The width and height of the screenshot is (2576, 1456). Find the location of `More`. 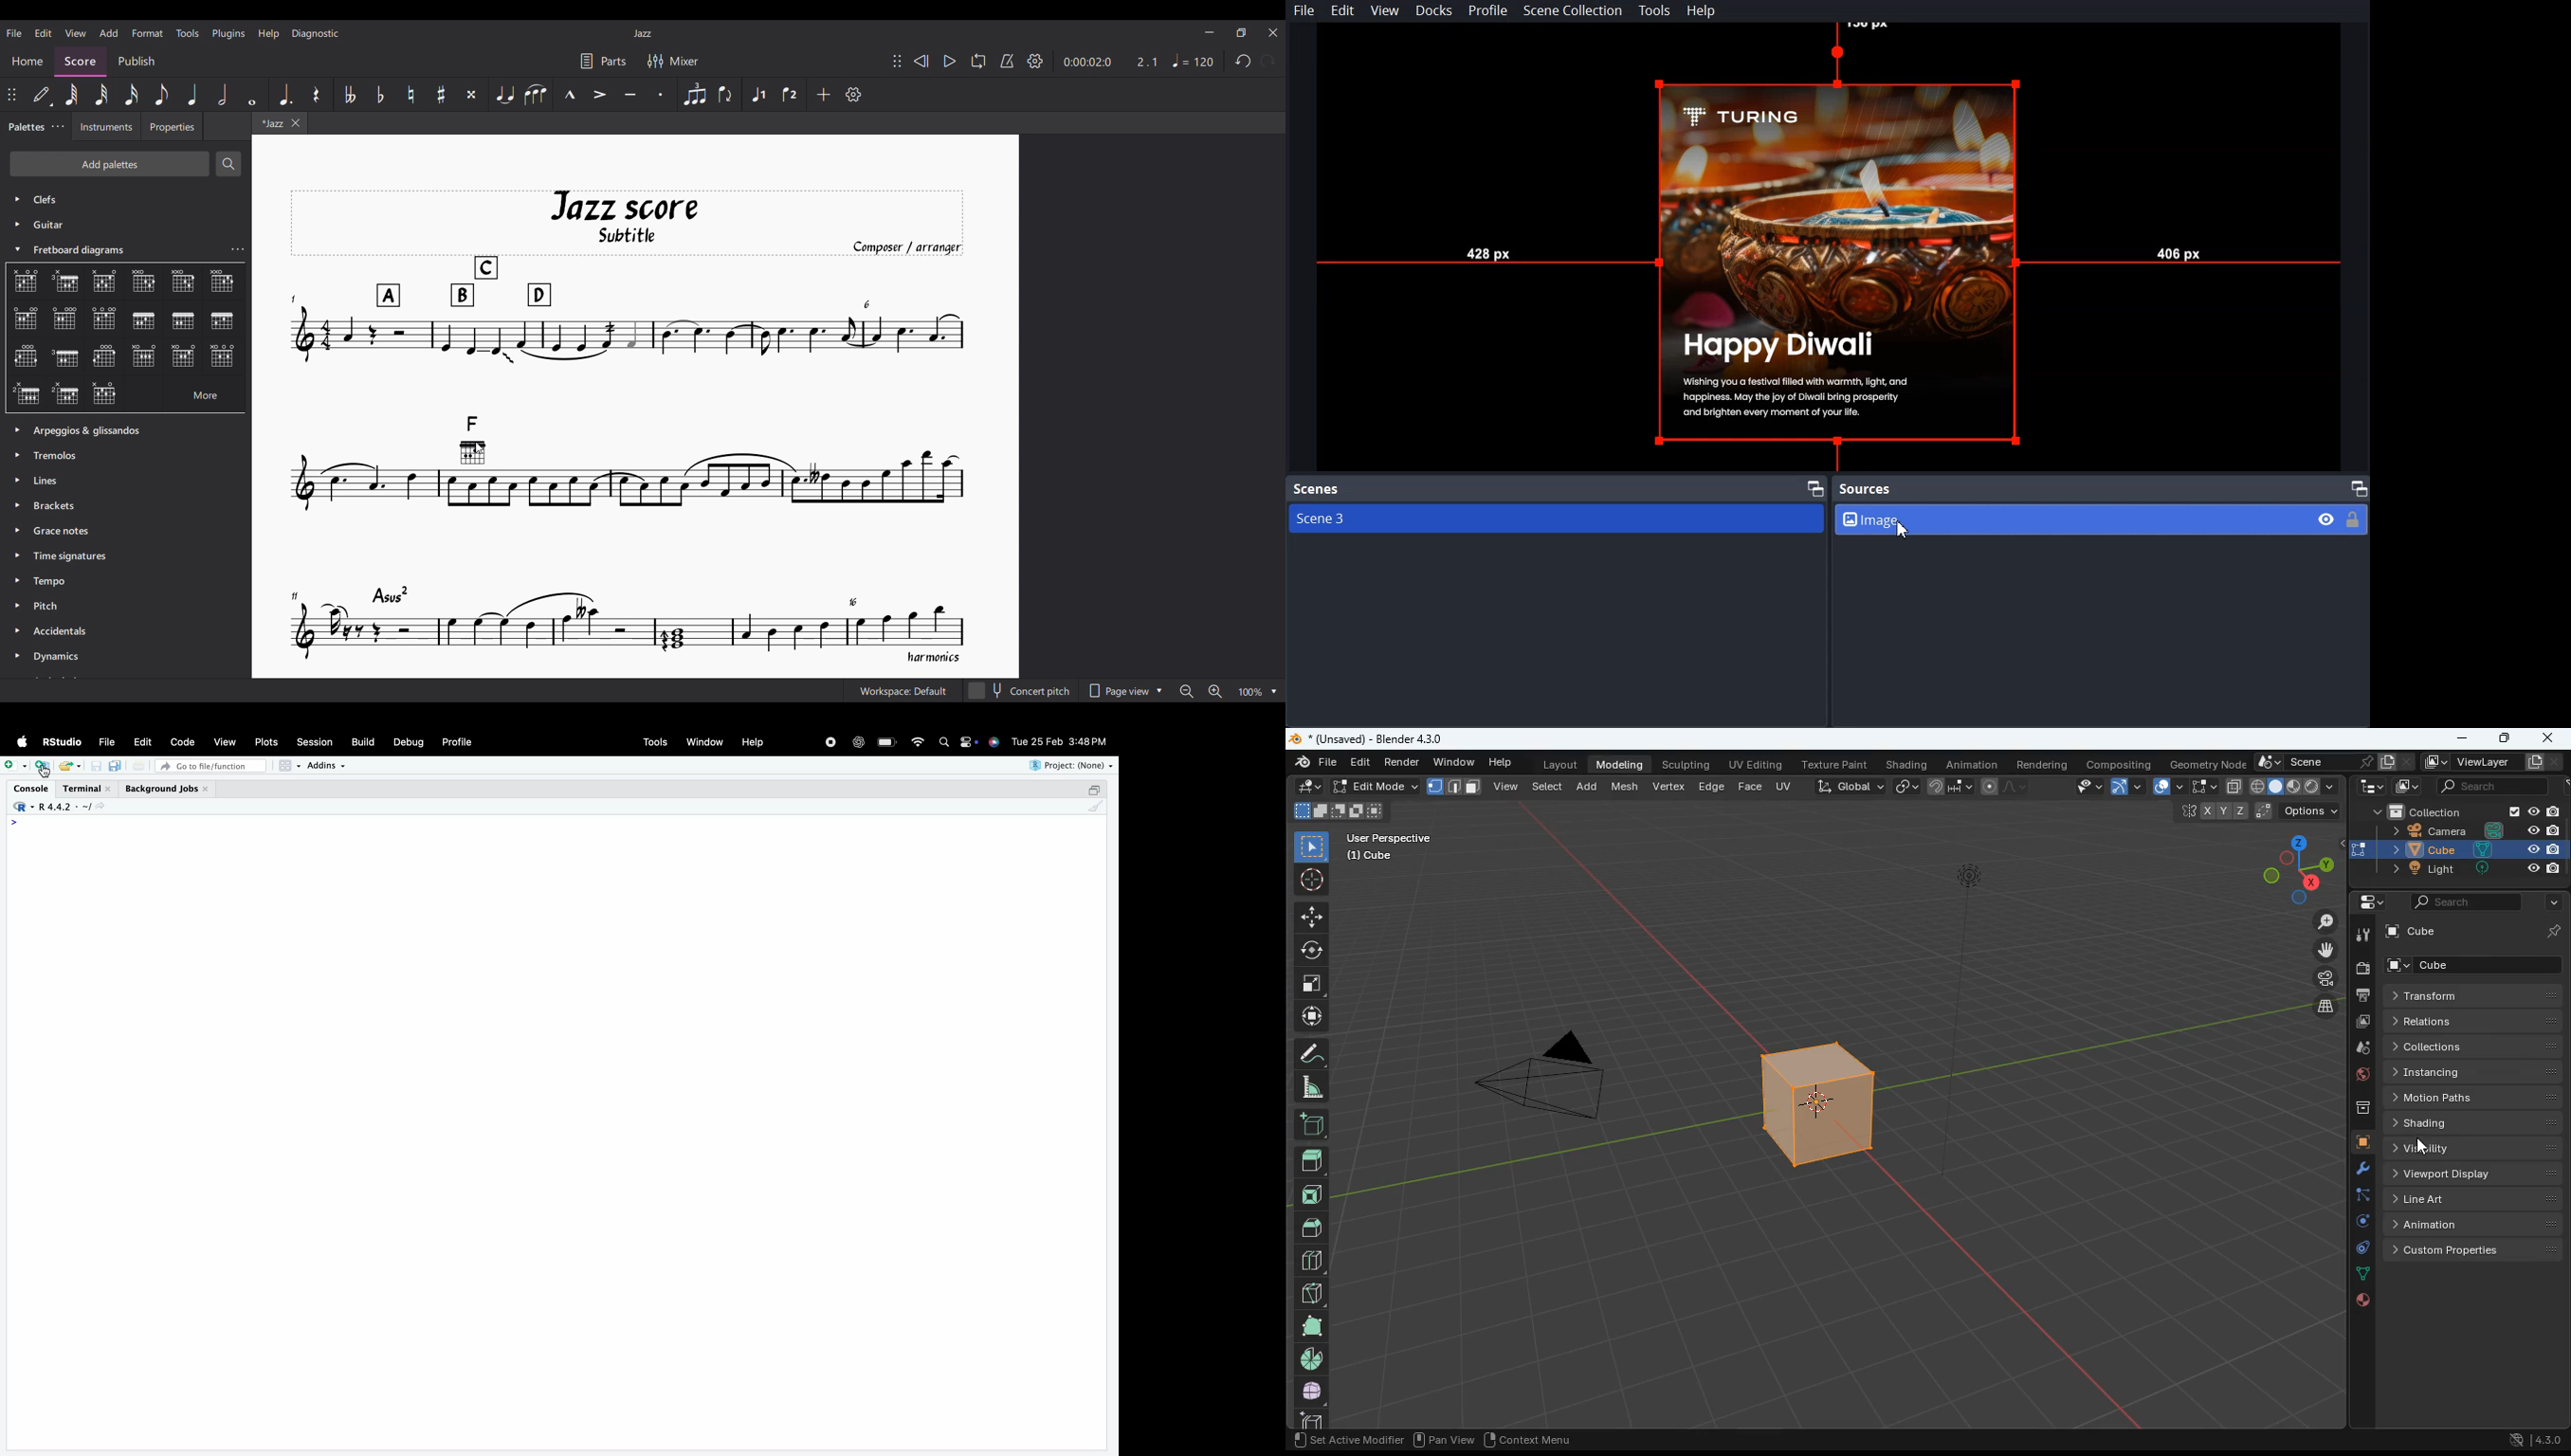

More is located at coordinates (193, 394).